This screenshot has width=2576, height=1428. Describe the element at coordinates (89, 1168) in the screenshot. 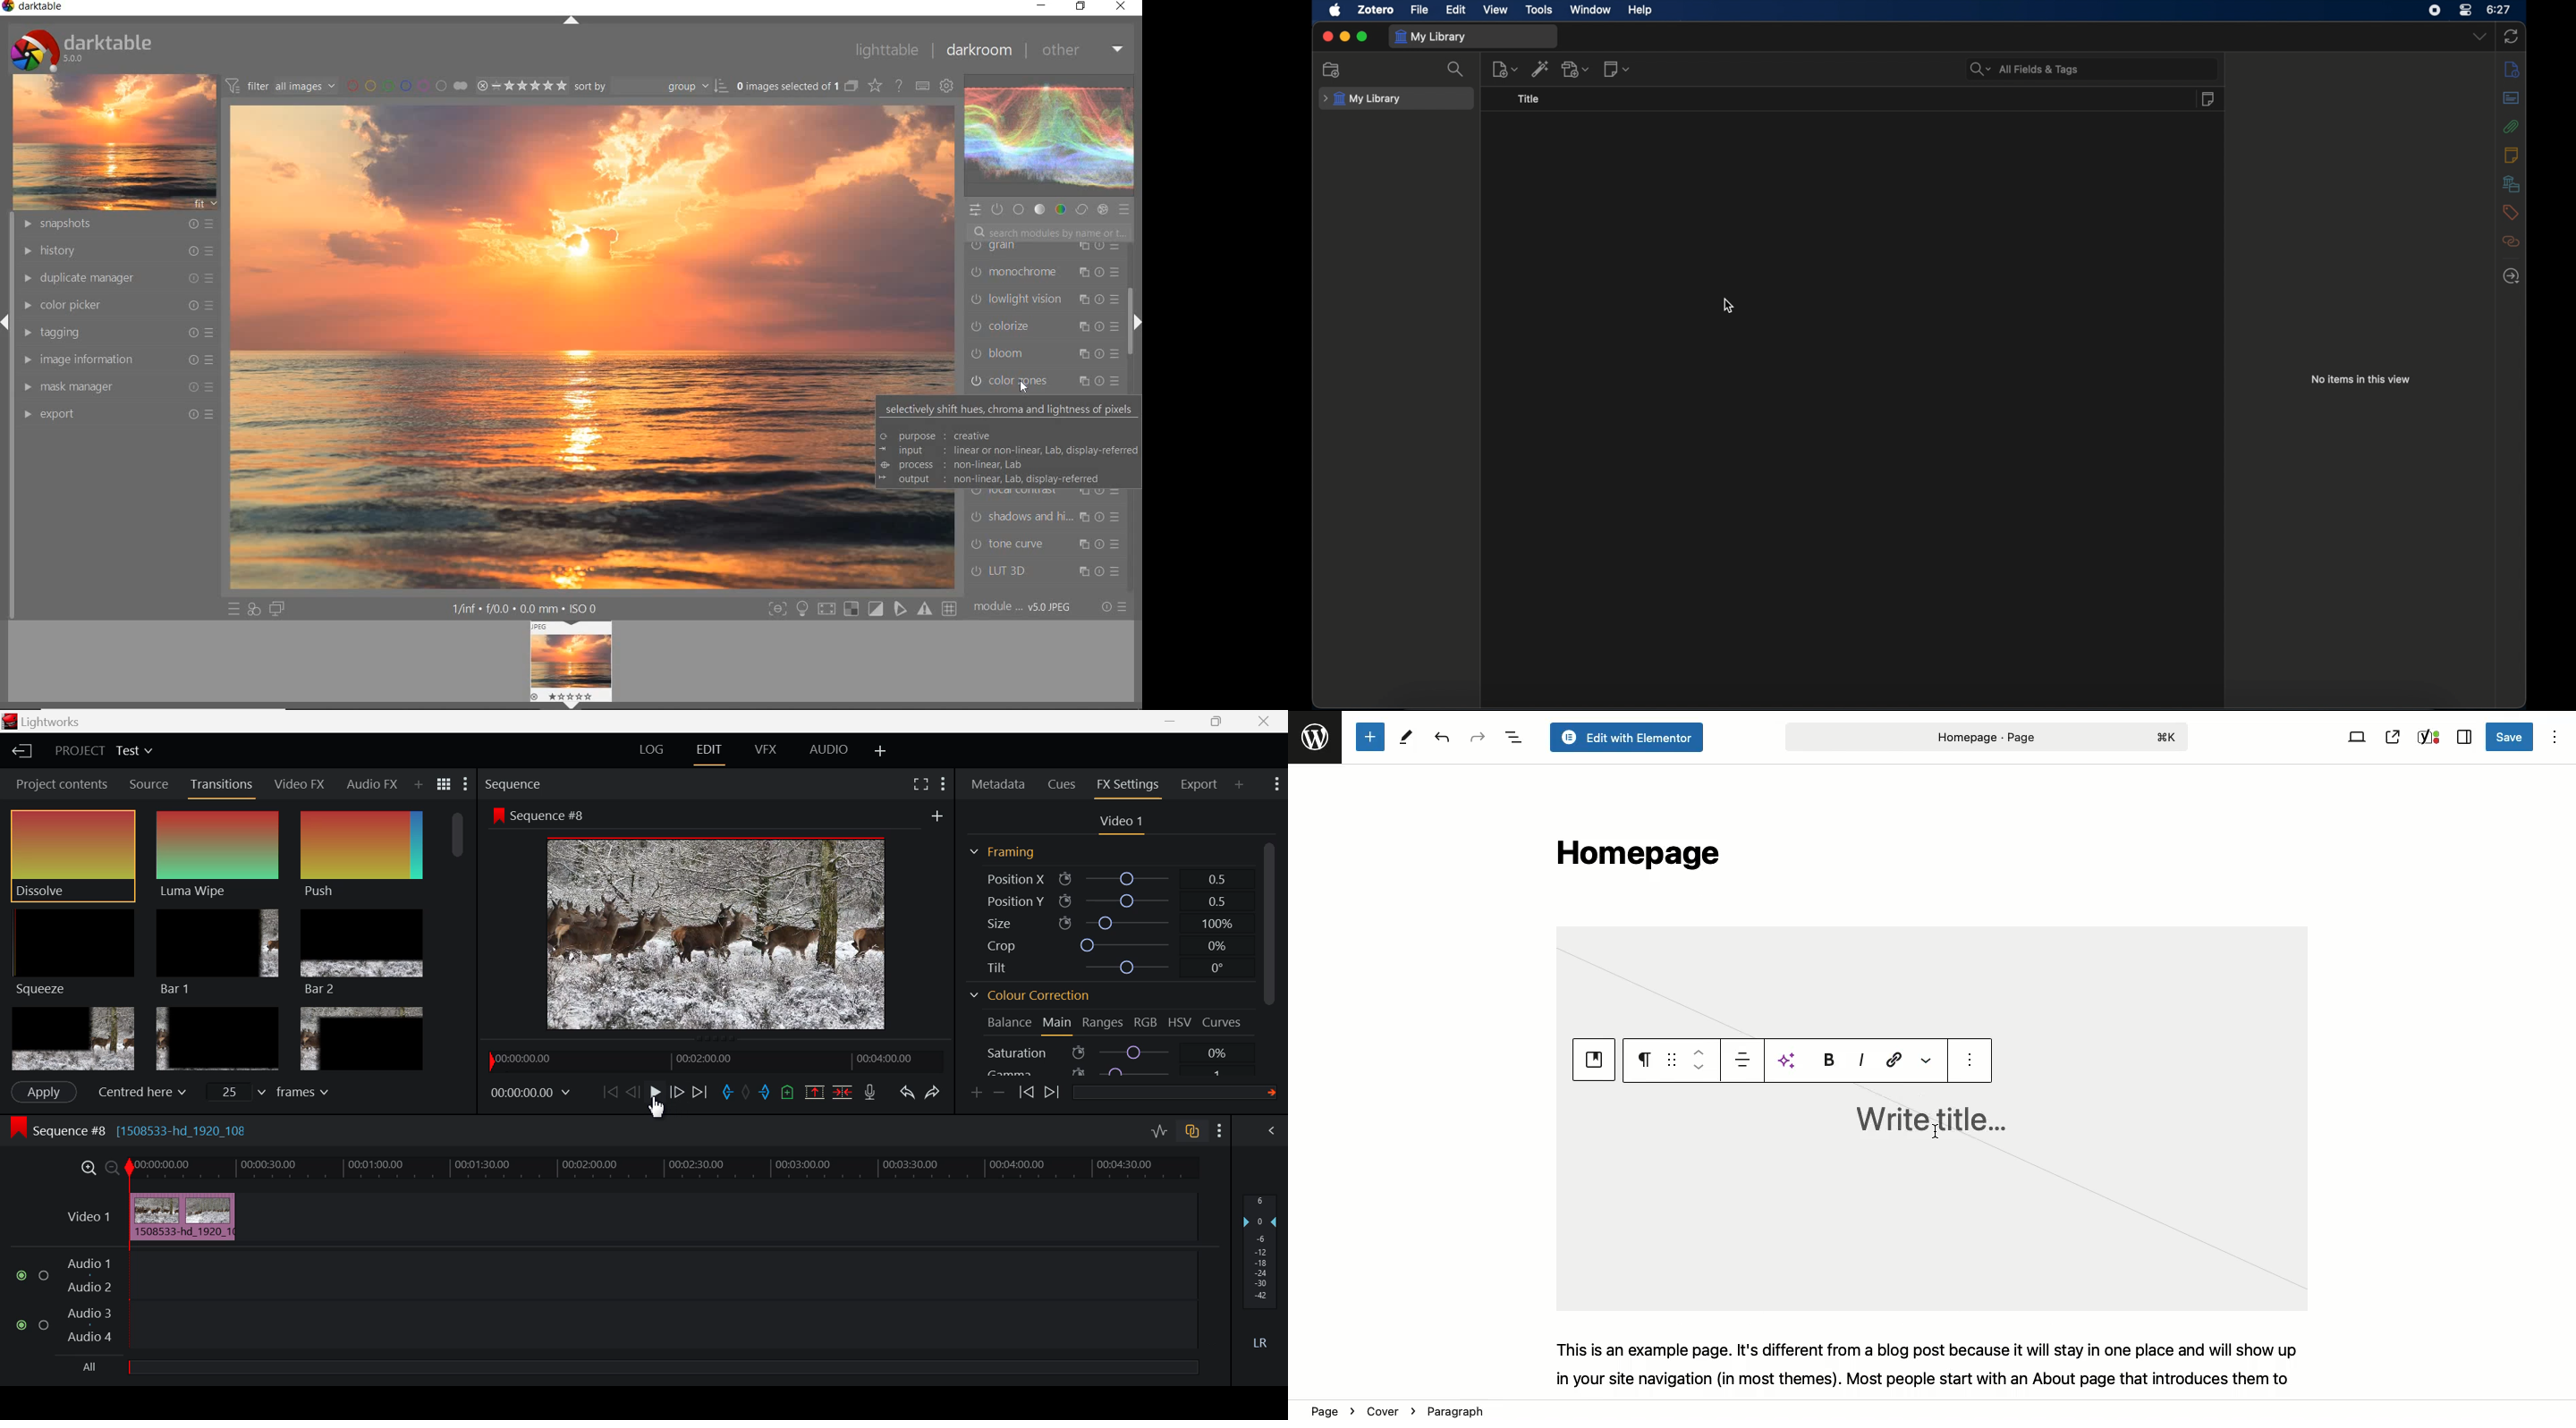

I see `Timeline Zoom In` at that location.